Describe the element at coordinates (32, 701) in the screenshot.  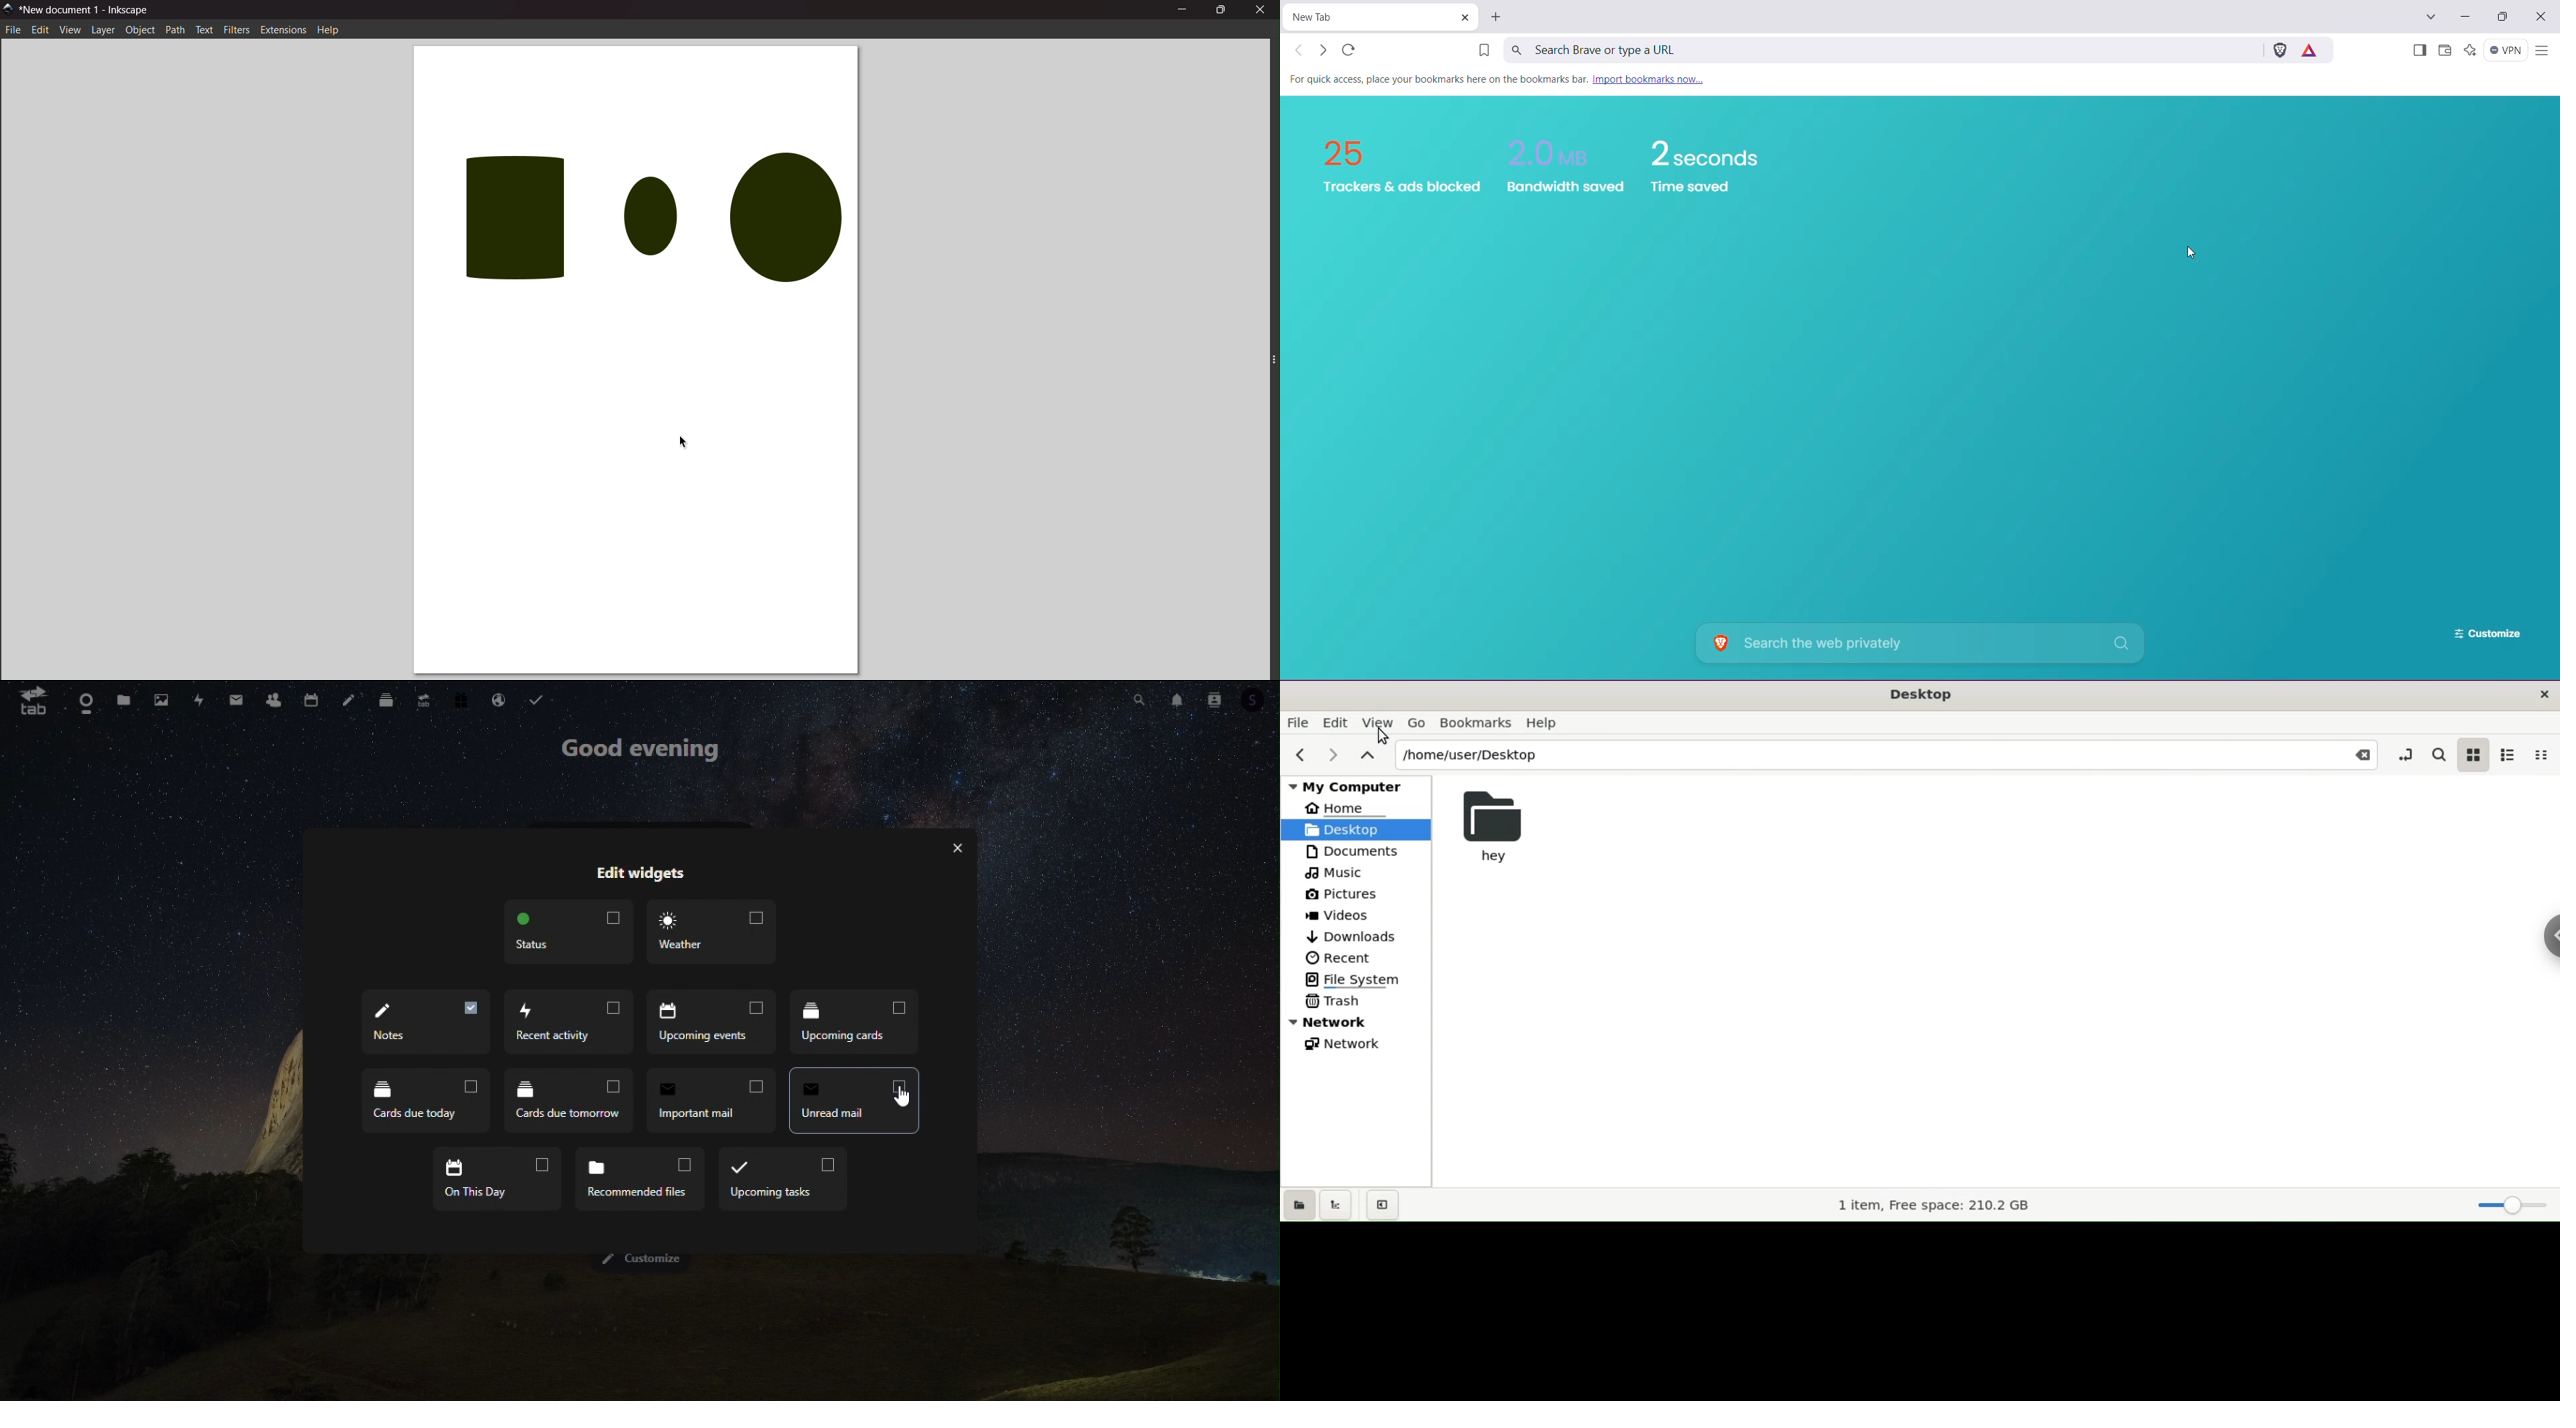
I see `tab` at that location.